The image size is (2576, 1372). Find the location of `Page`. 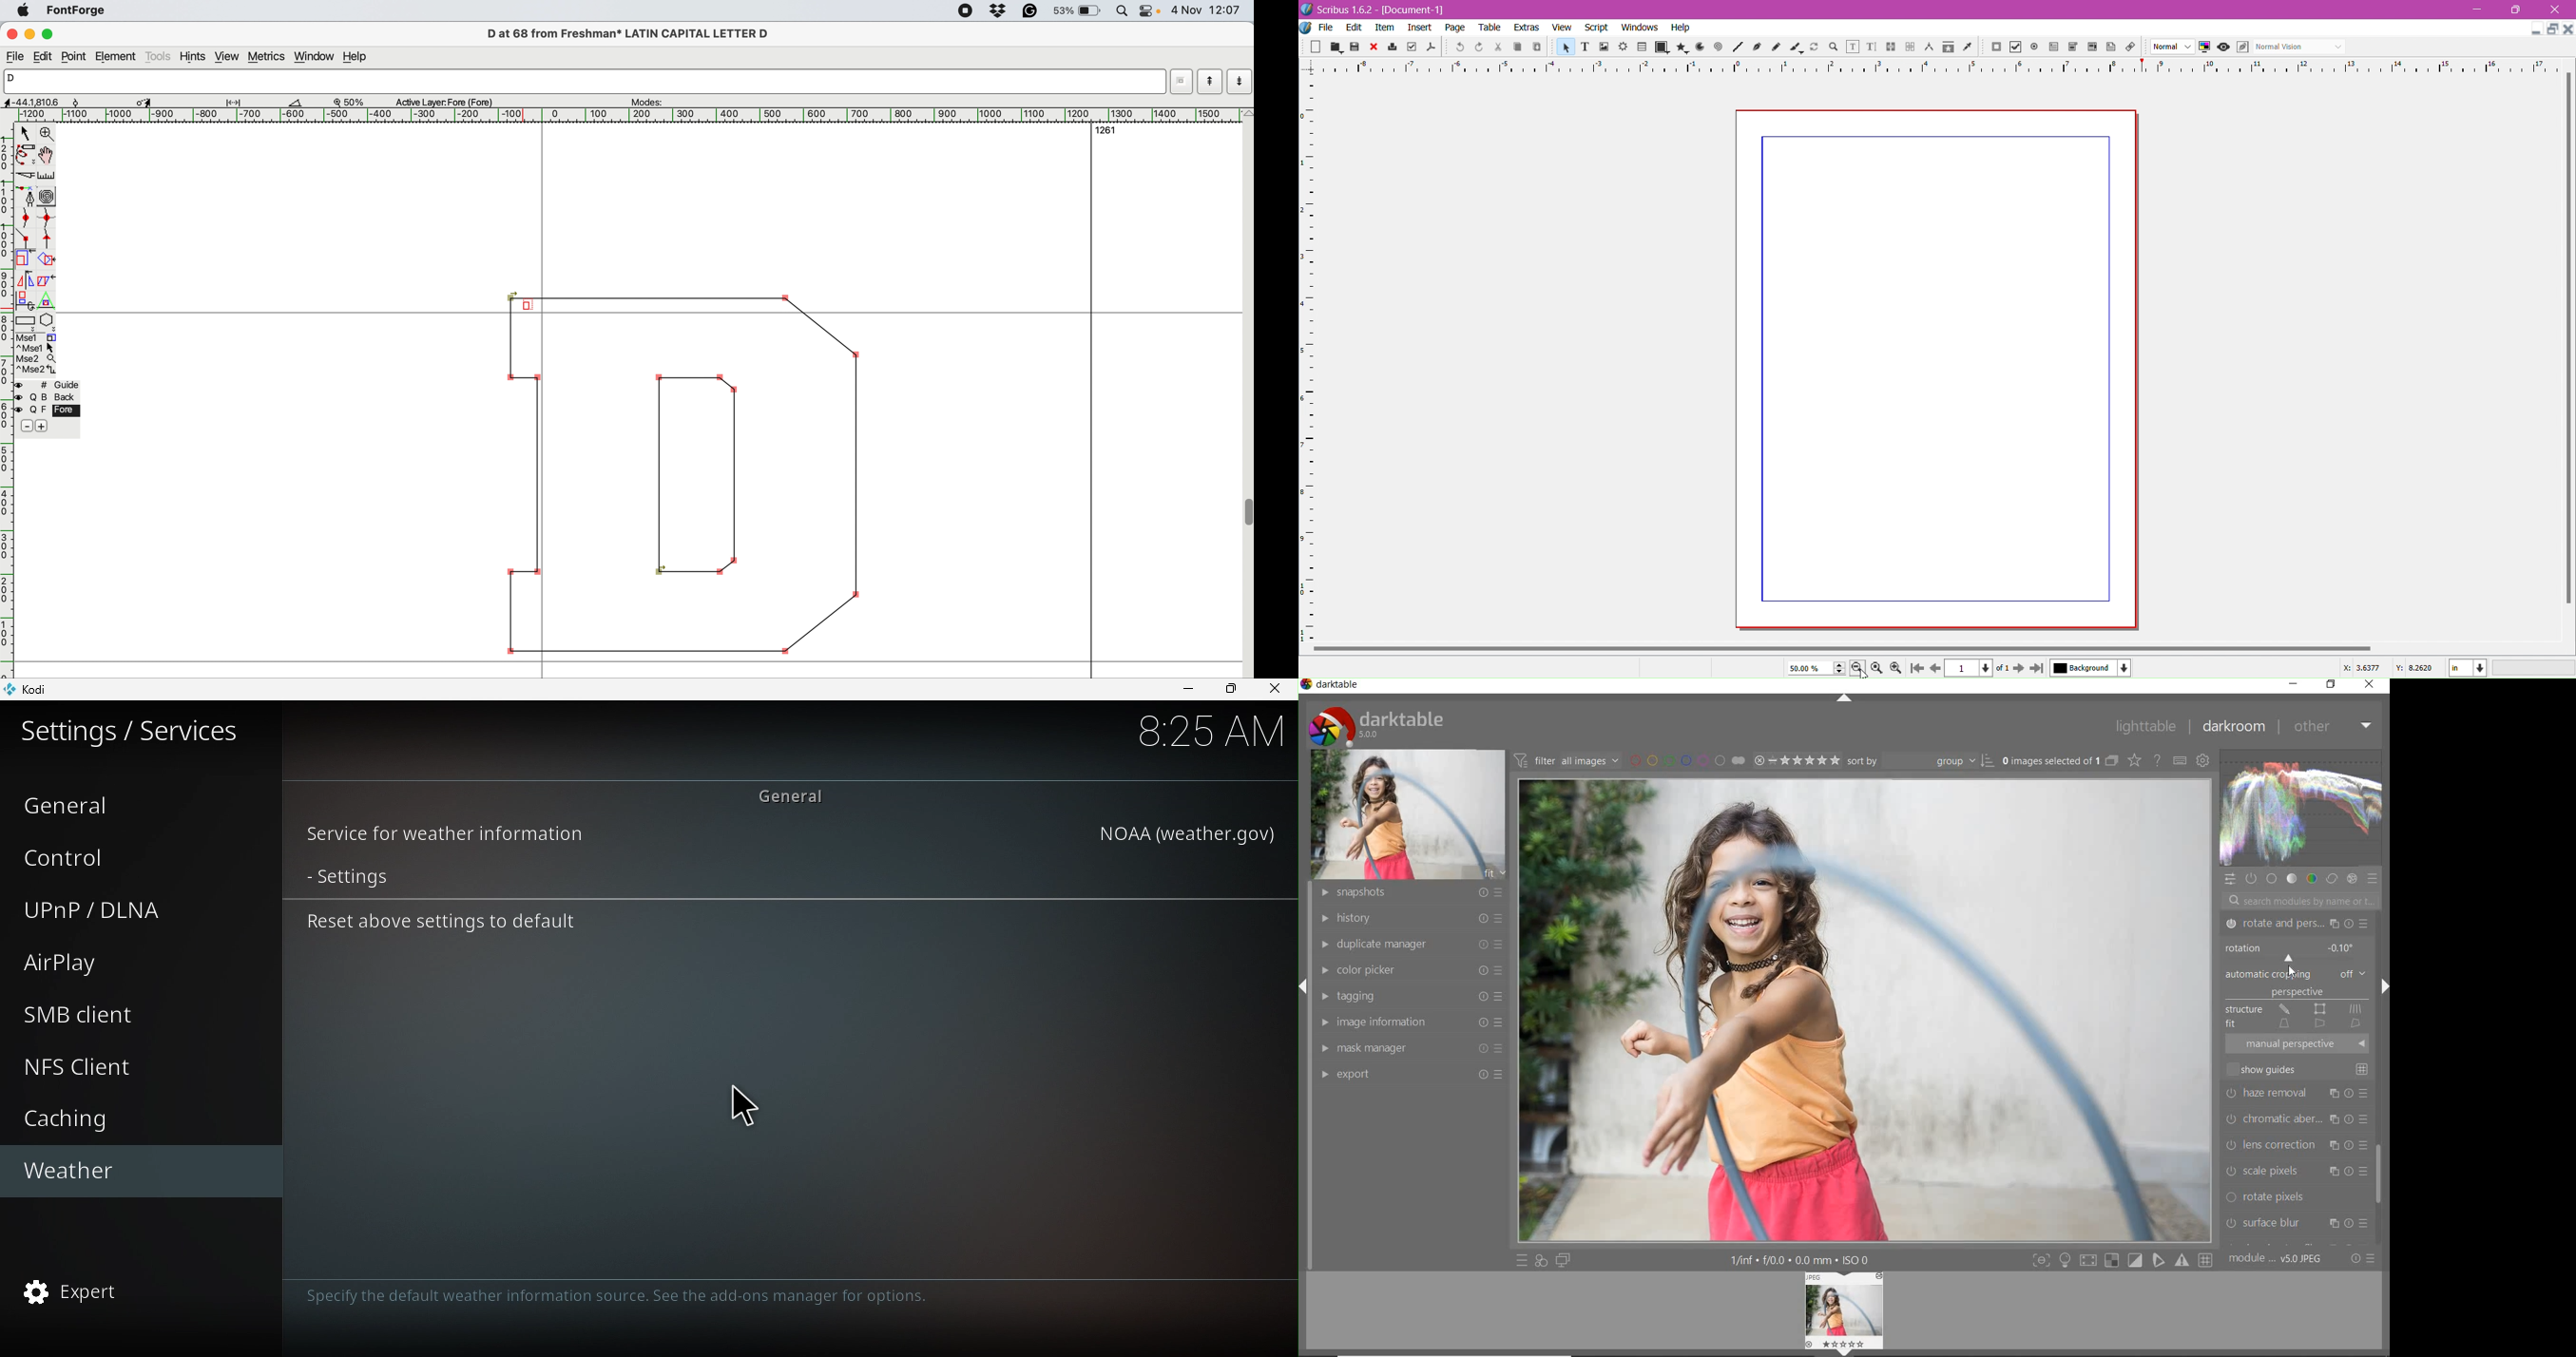

Page is located at coordinates (1455, 27).